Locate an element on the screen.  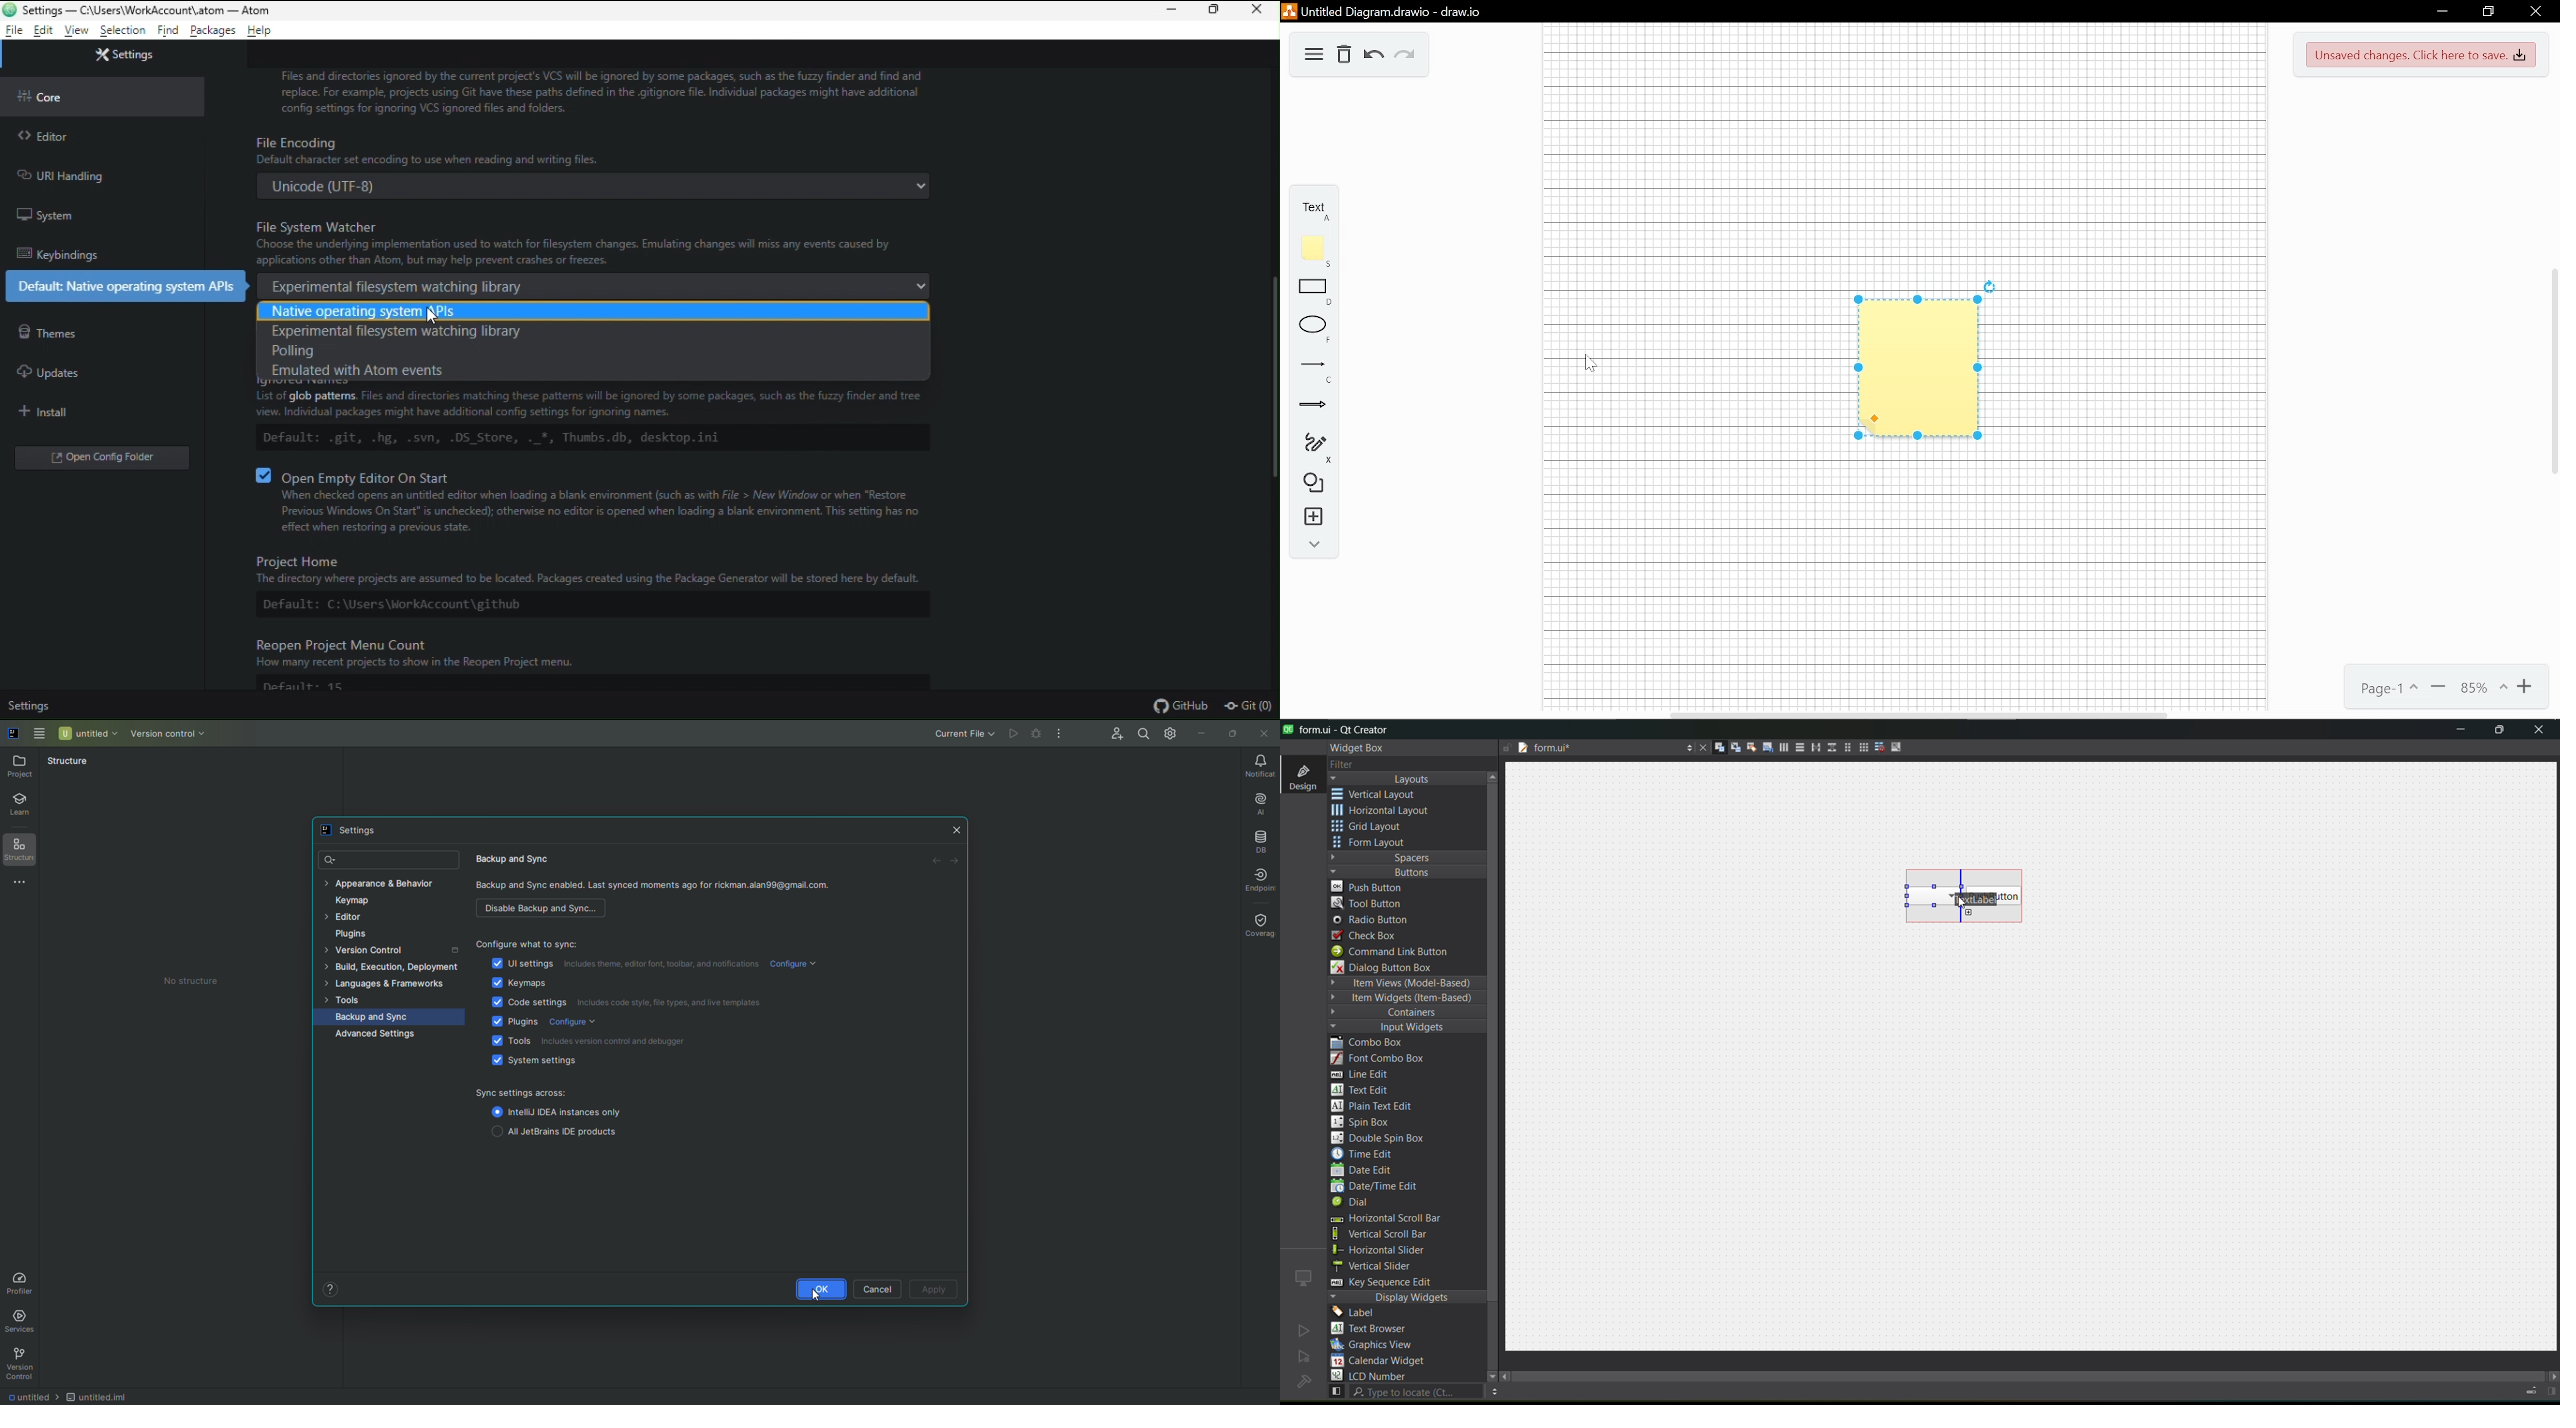
text edit is located at coordinates (1364, 1089).